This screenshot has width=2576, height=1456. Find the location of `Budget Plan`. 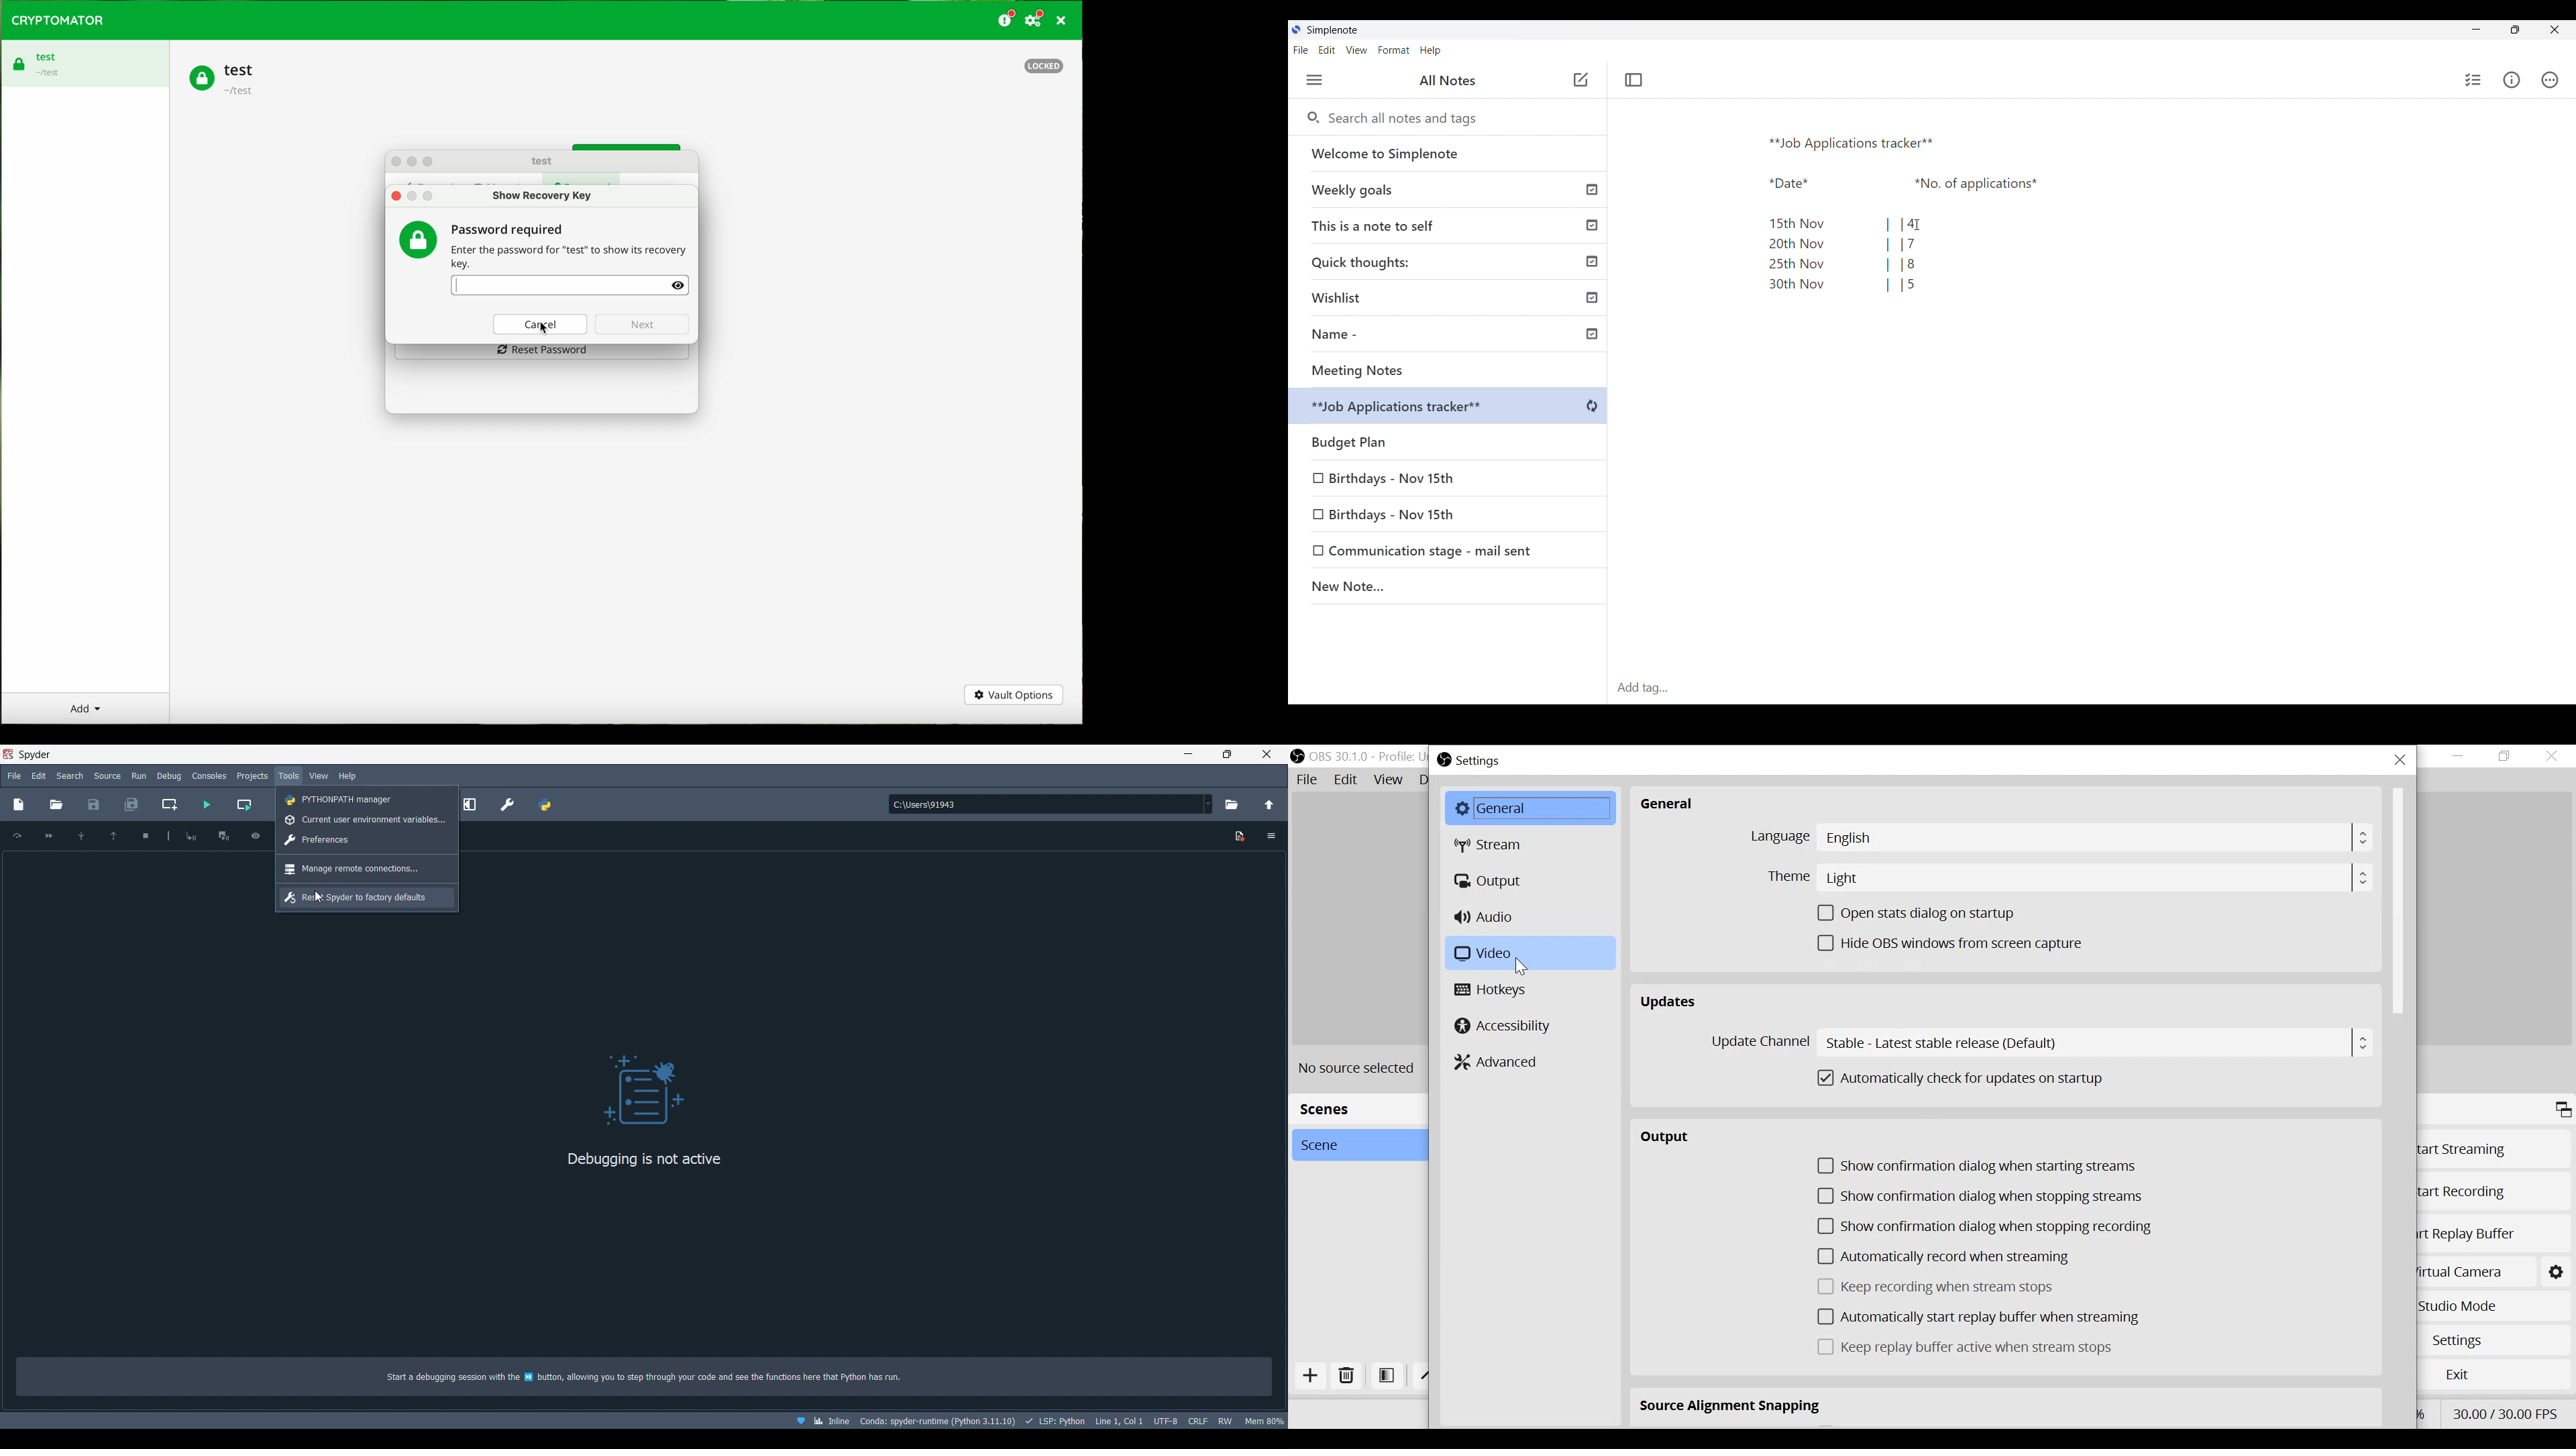

Budget Plan is located at coordinates (1450, 408).